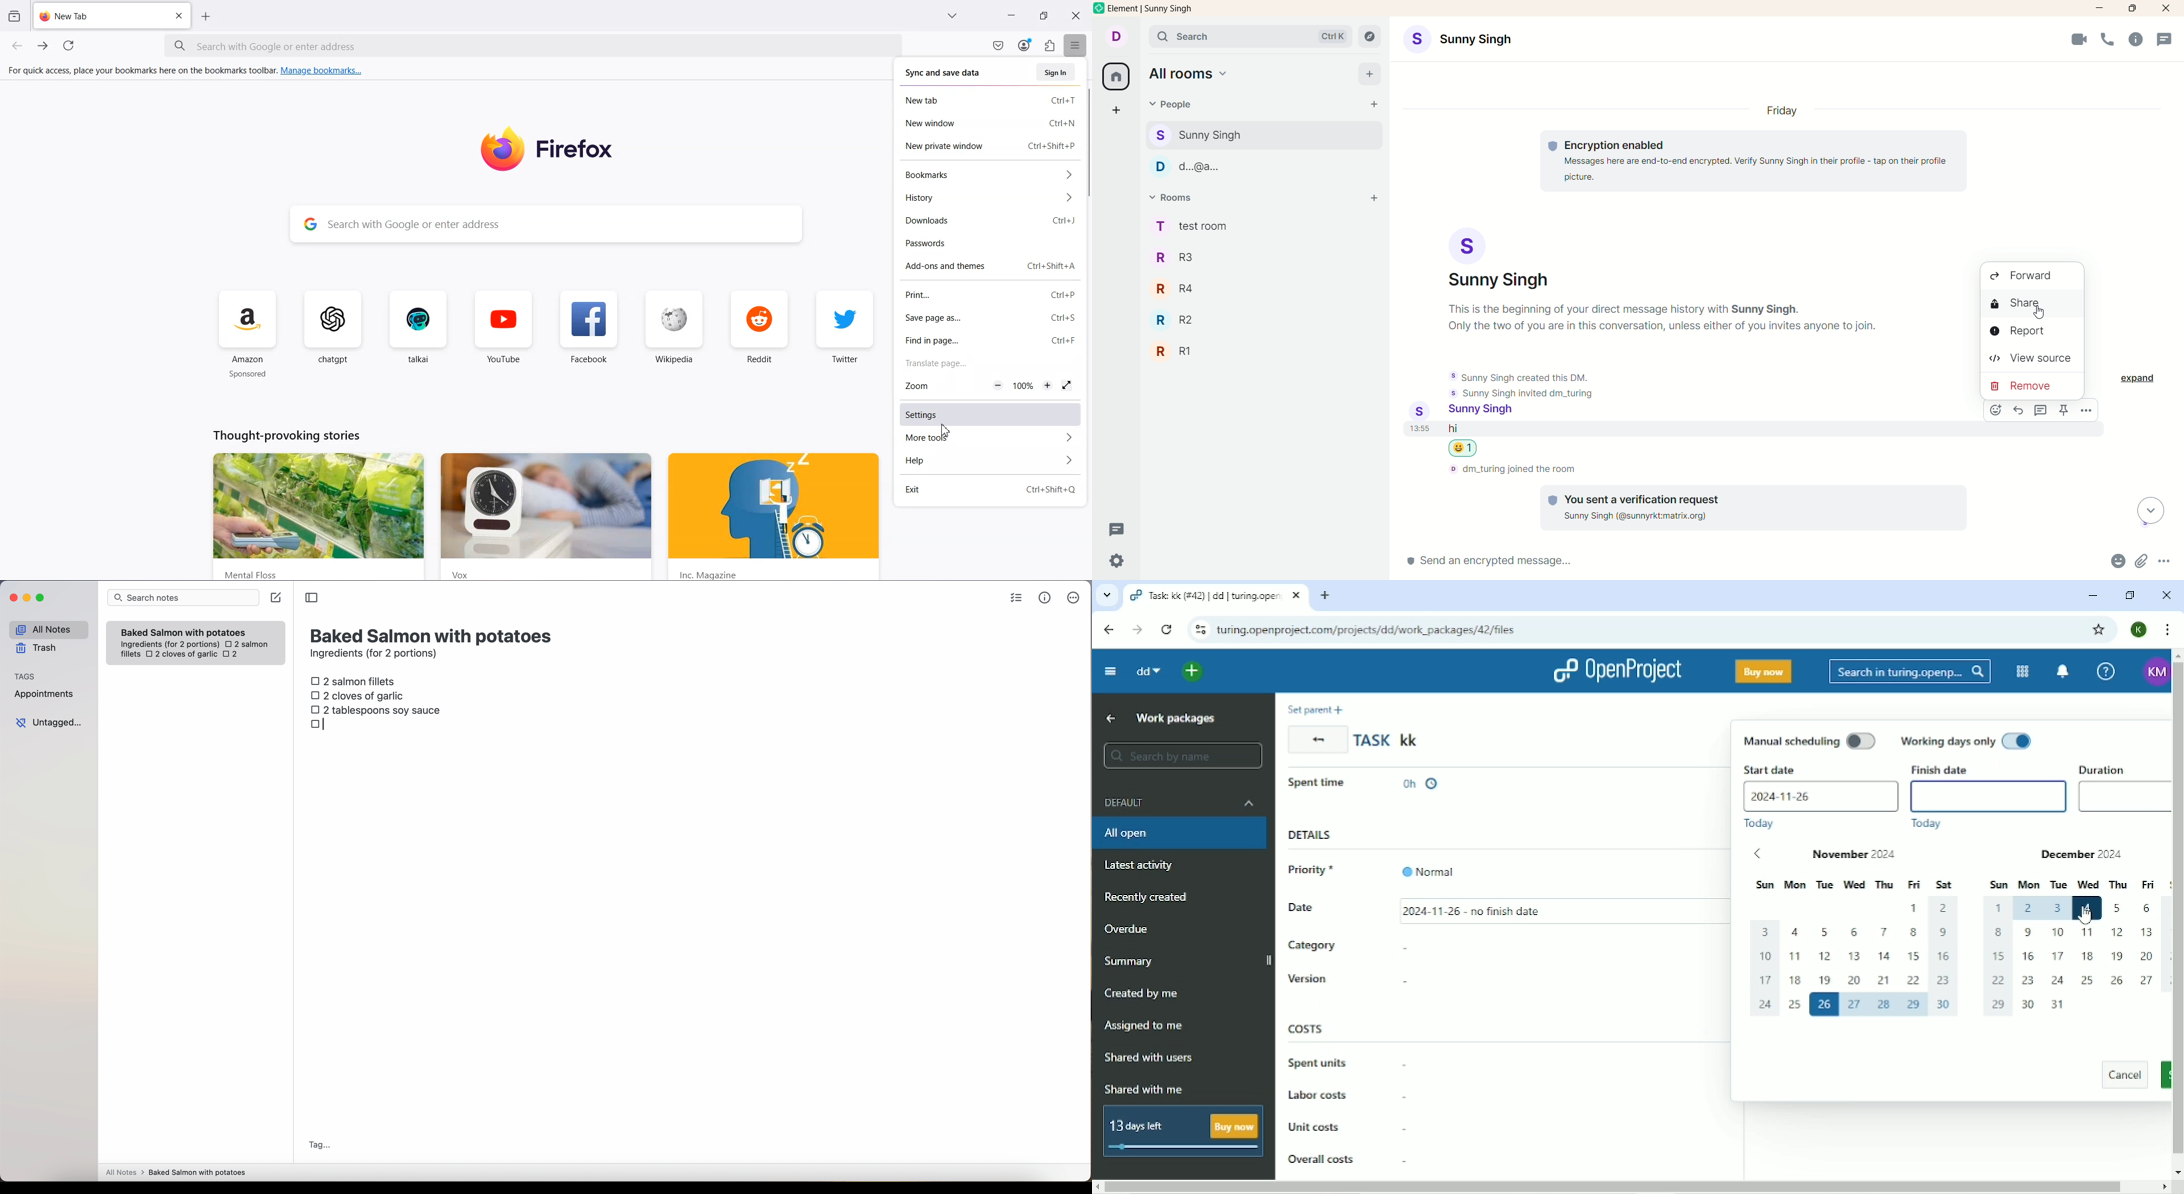  What do you see at coordinates (375, 710) in the screenshot?
I see `2 tablespoons soy sauce` at bounding box center [375, 710].